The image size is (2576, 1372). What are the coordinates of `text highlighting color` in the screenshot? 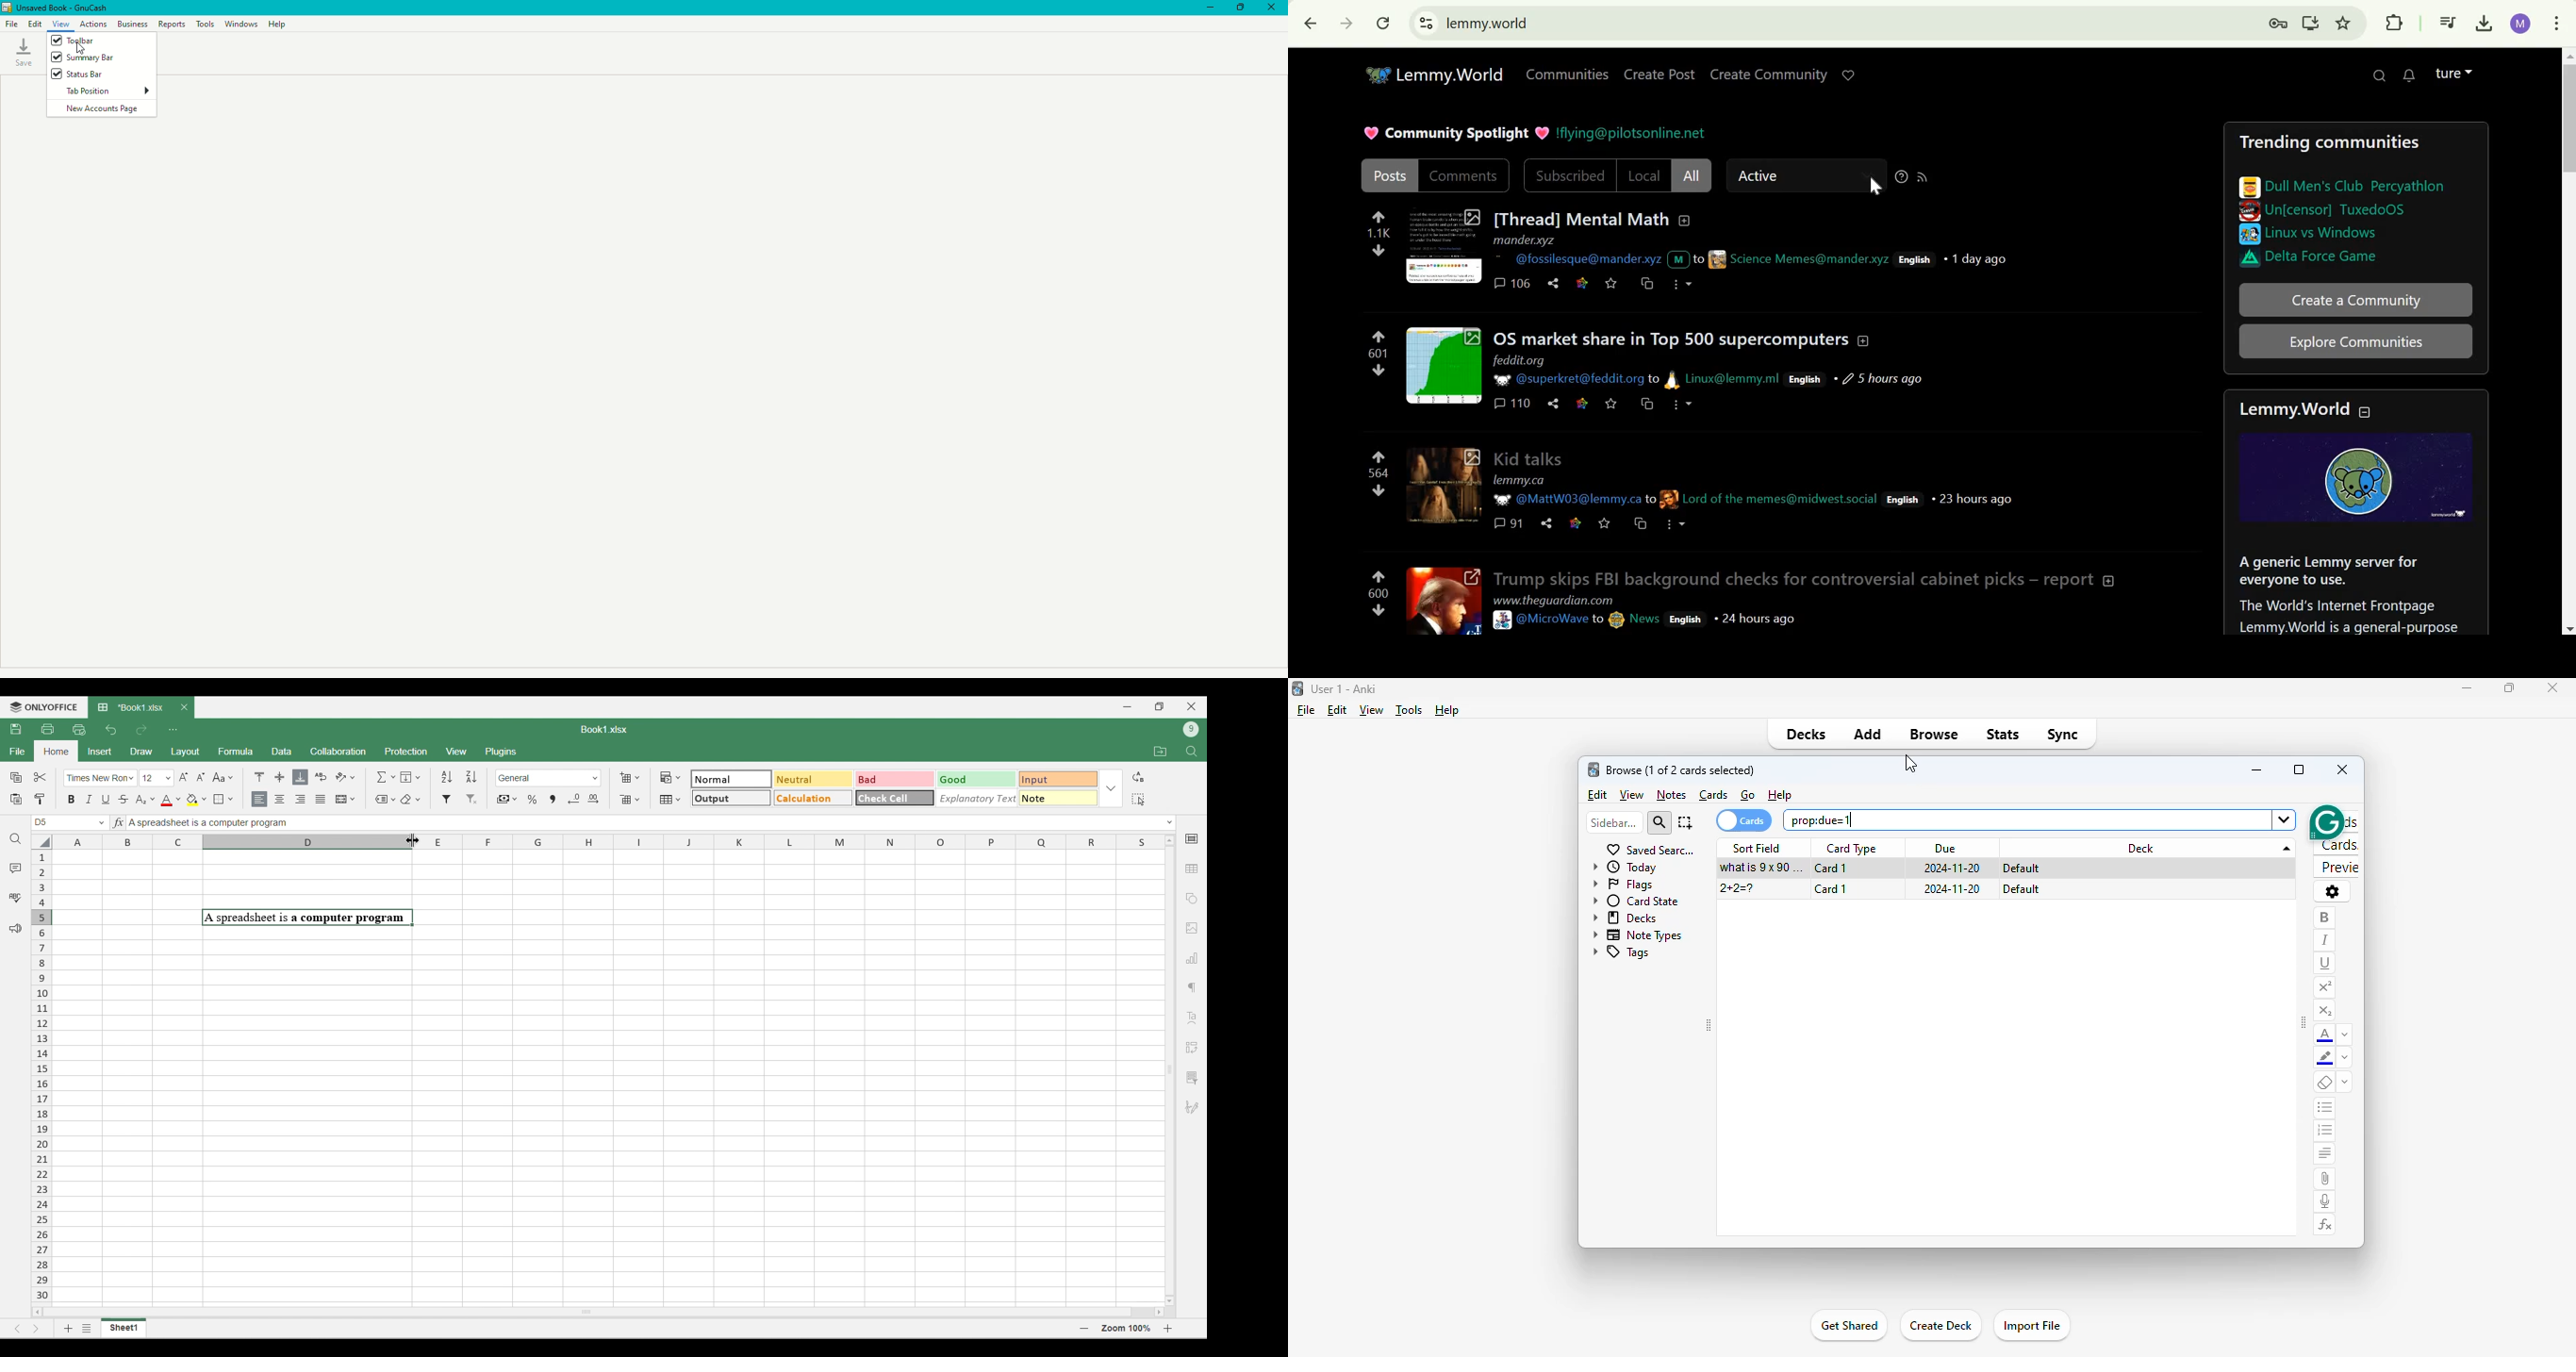 It's located at (2325, 1058).